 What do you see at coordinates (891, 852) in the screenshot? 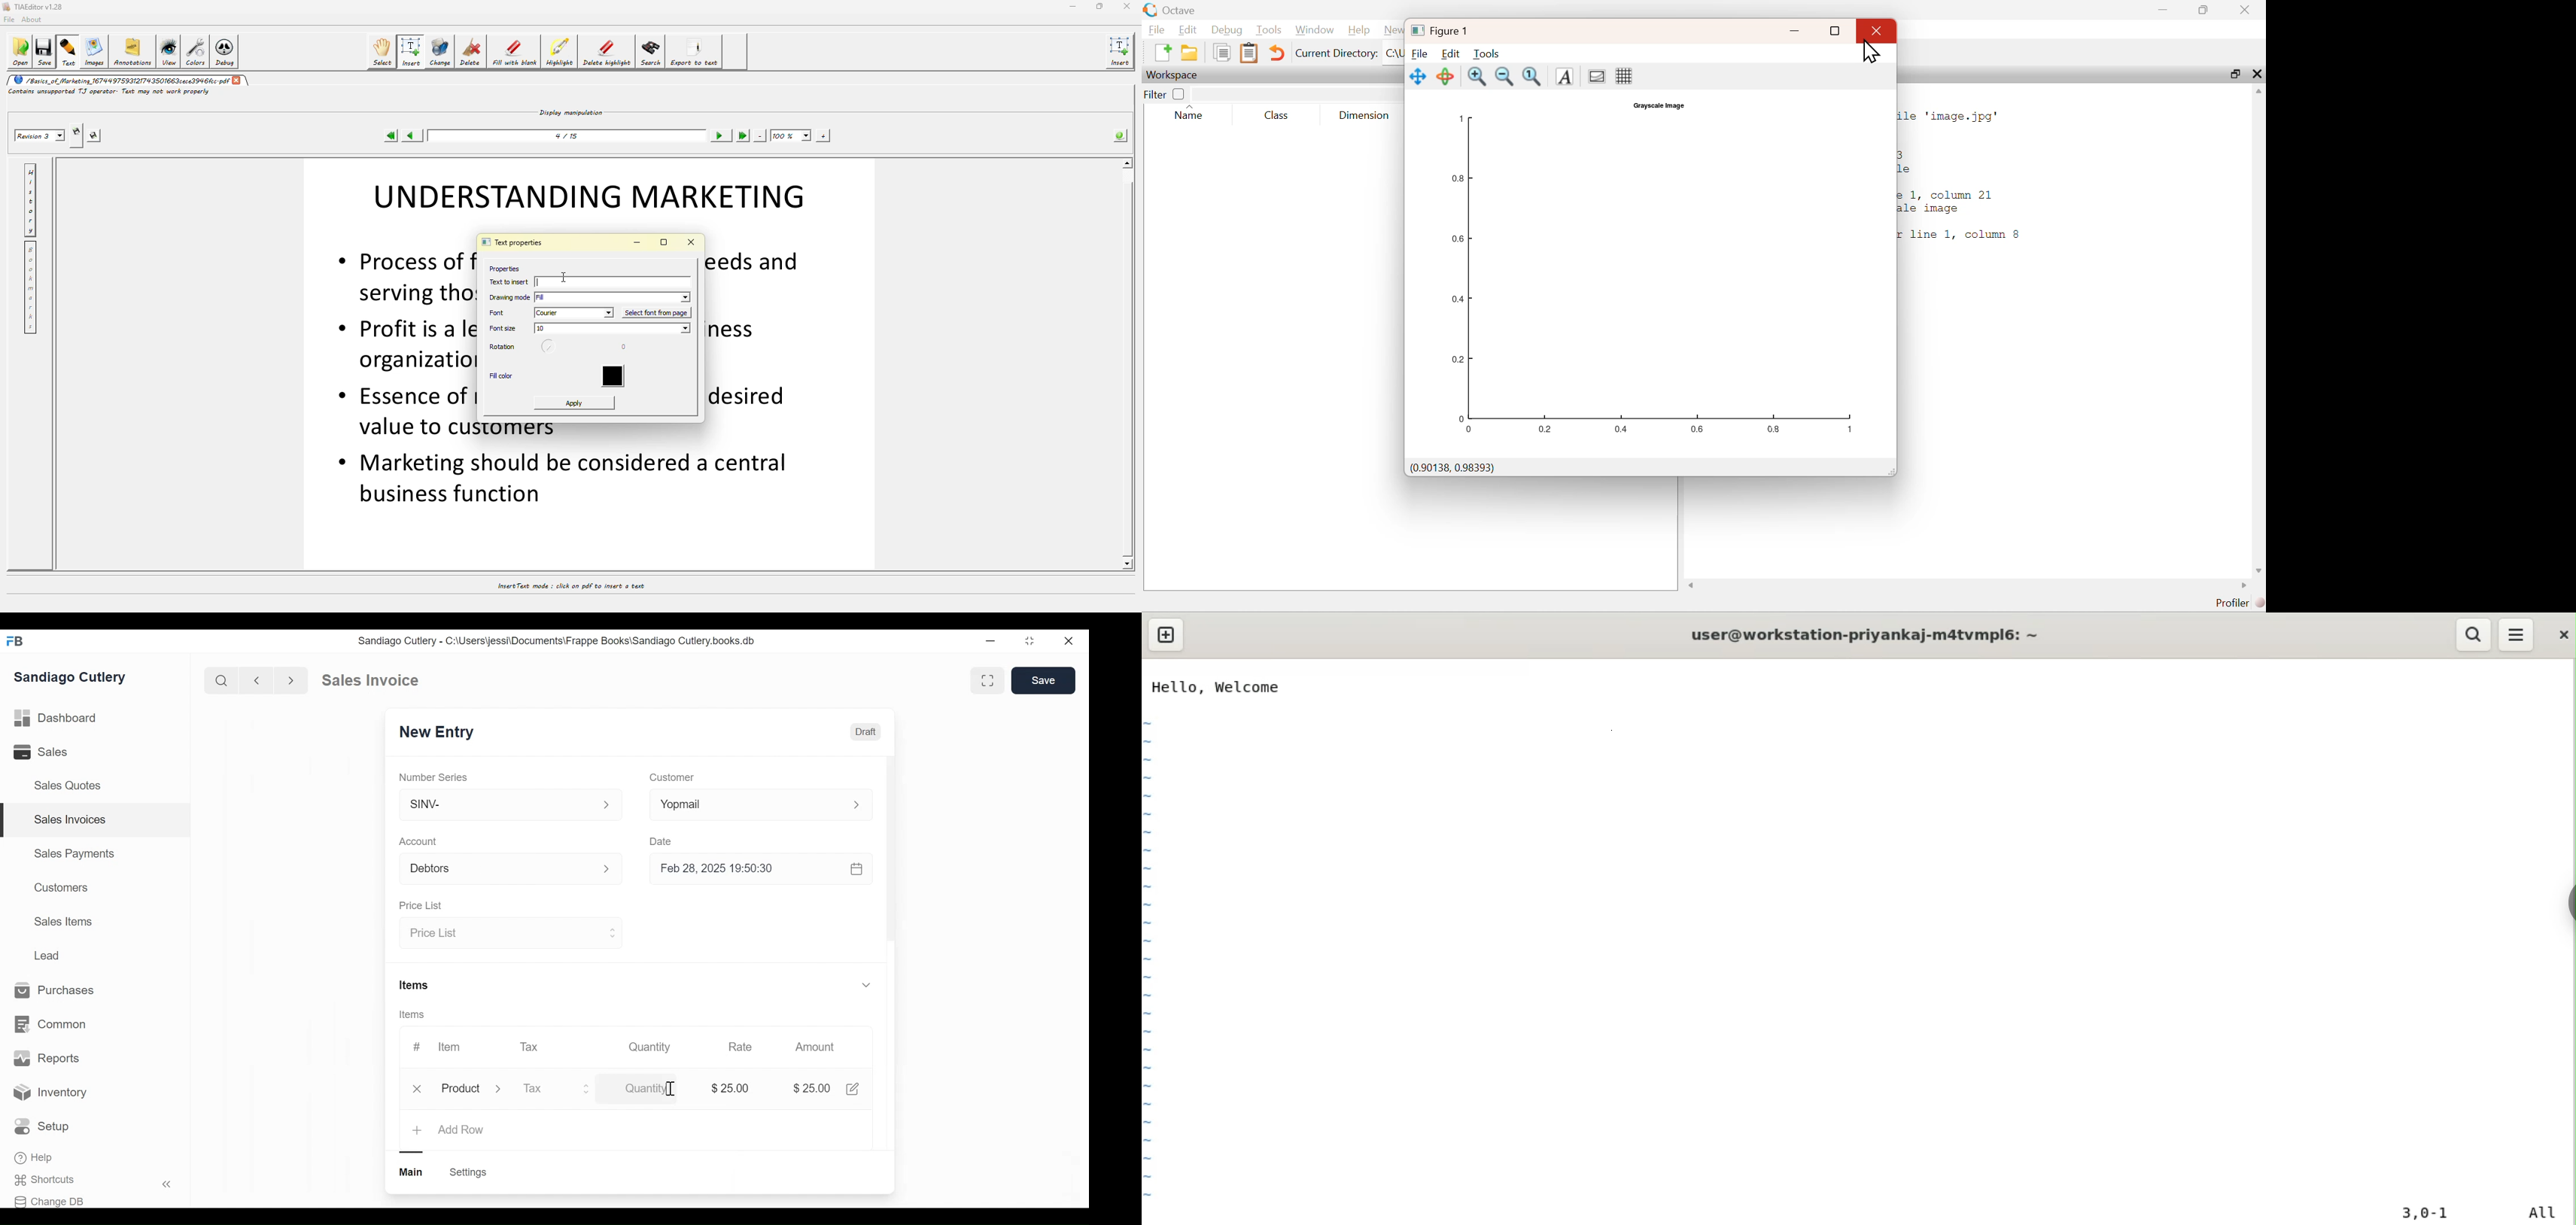
I see `scrollbar` at bounding box center [891, 852].